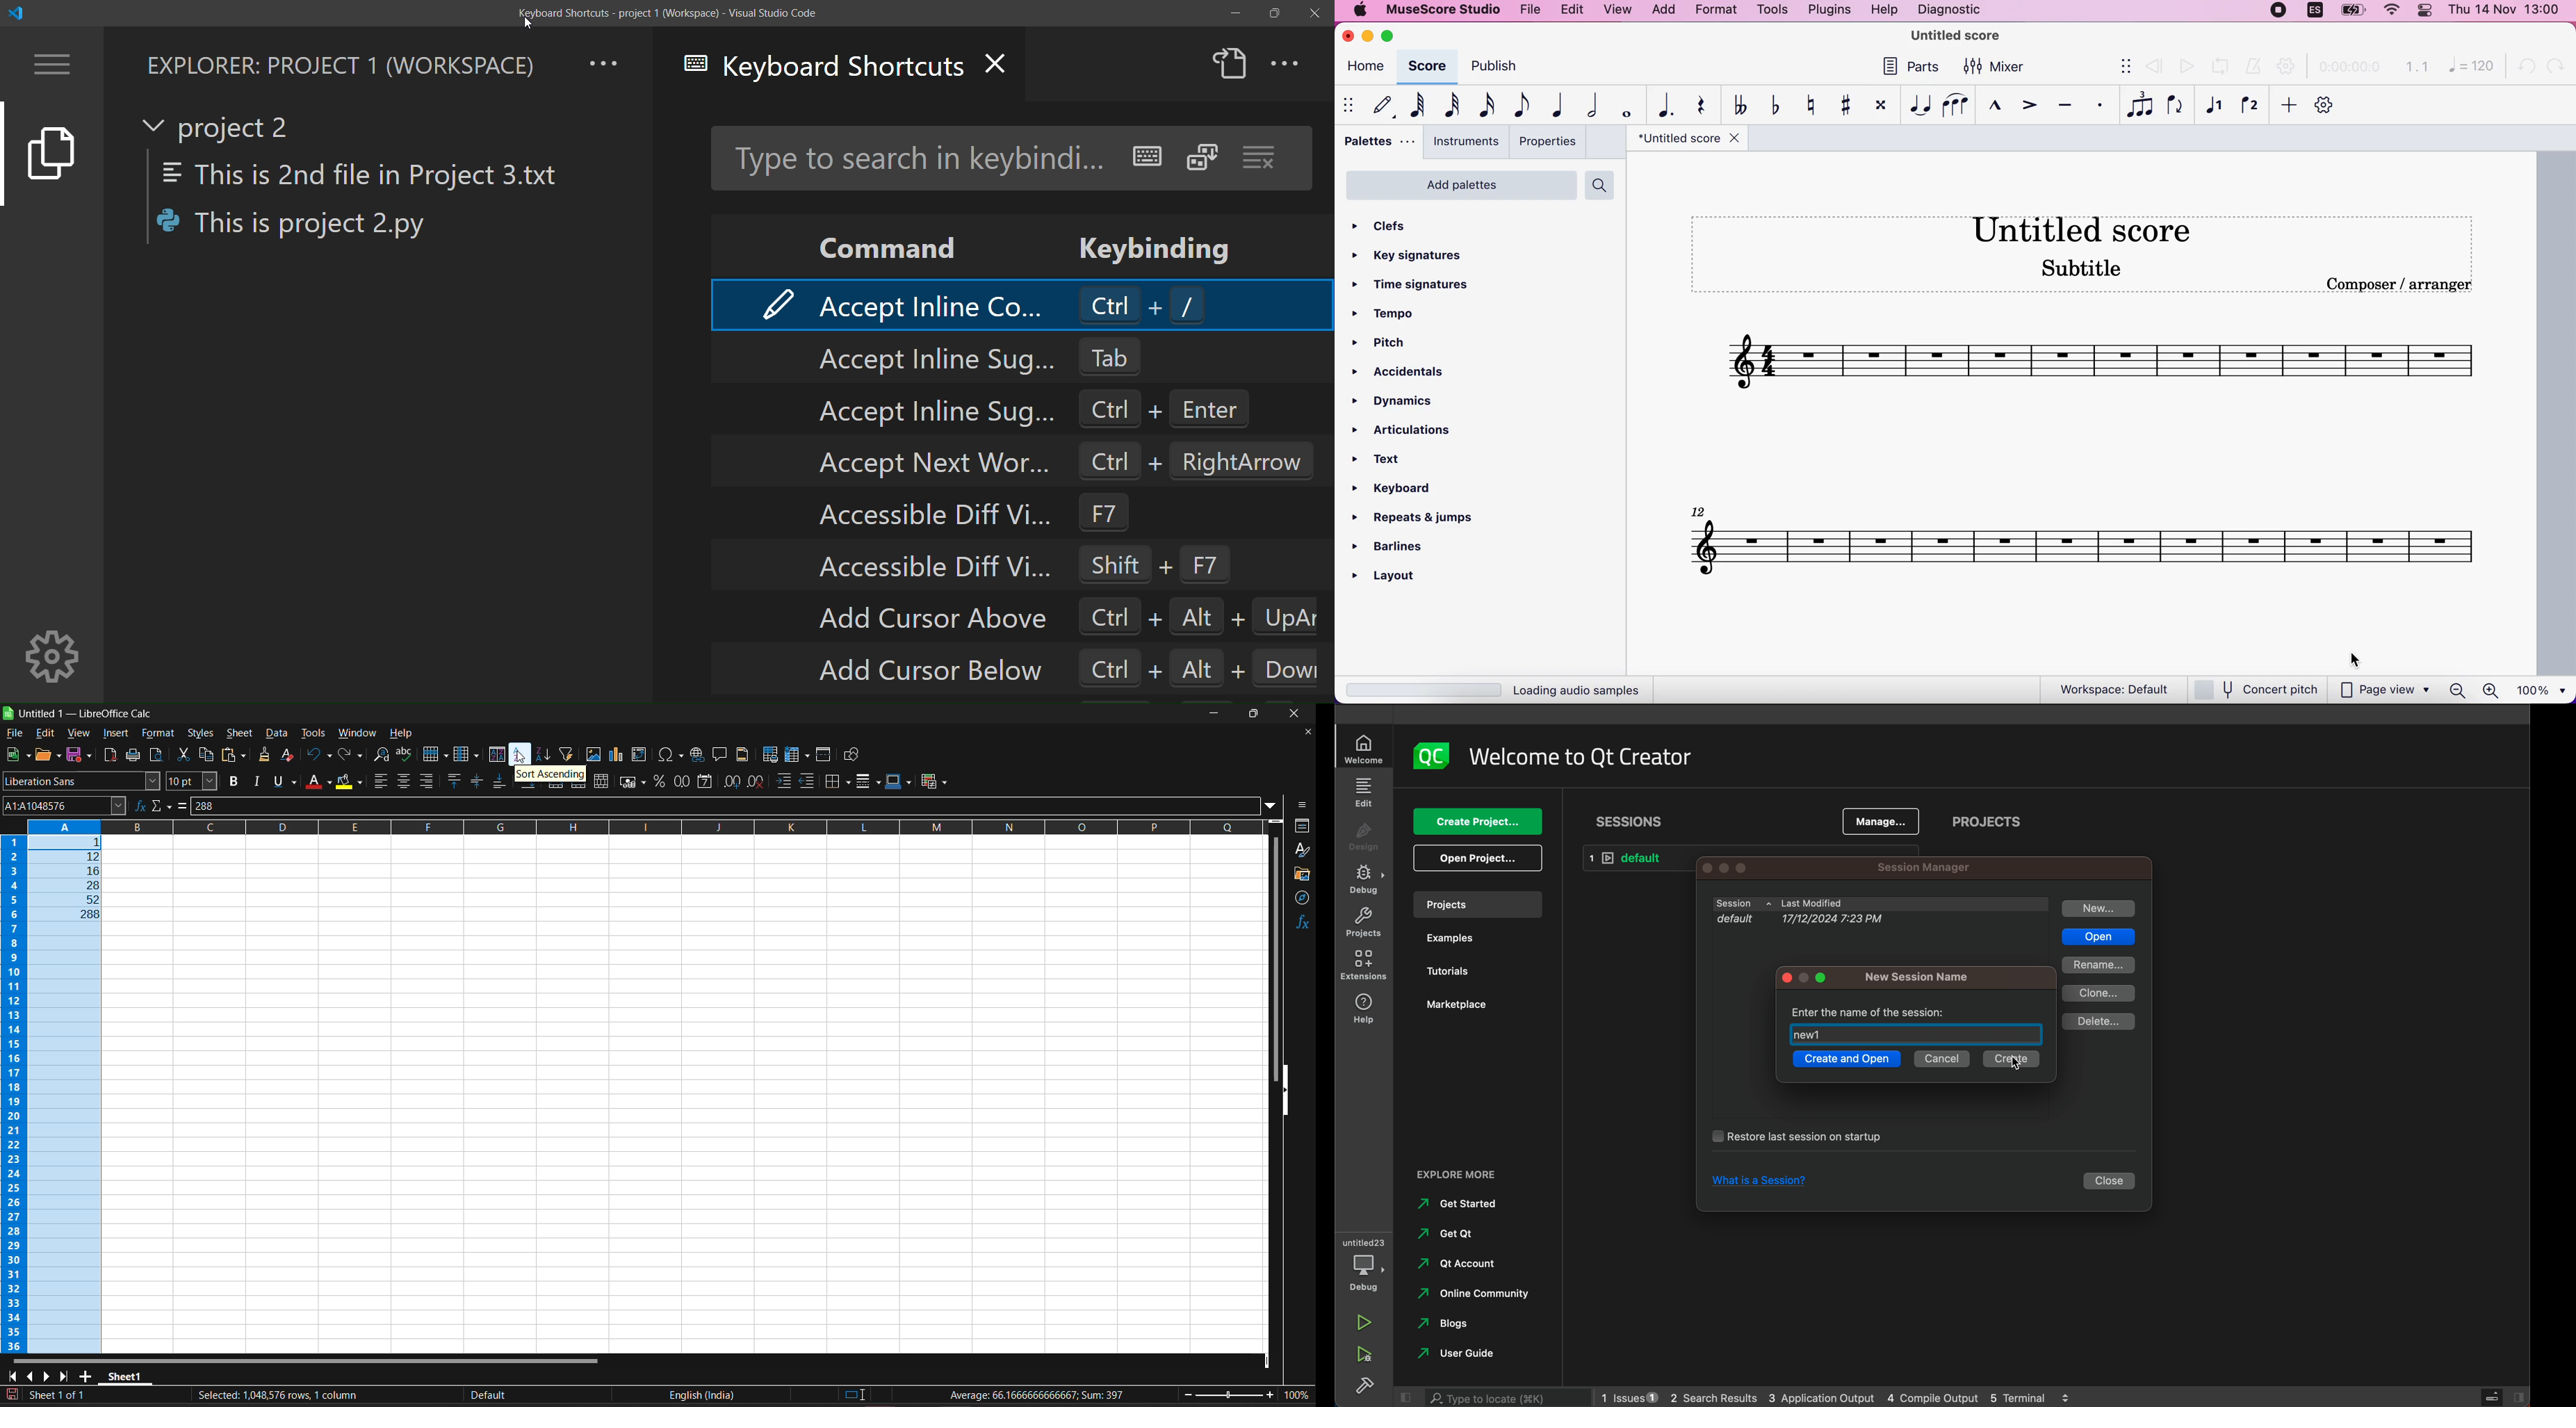 The height and width of the screenshot is (1428, 2576). Describe the element at coordinates (631, 780) in the screenshot. I see `format as currency` at that location.